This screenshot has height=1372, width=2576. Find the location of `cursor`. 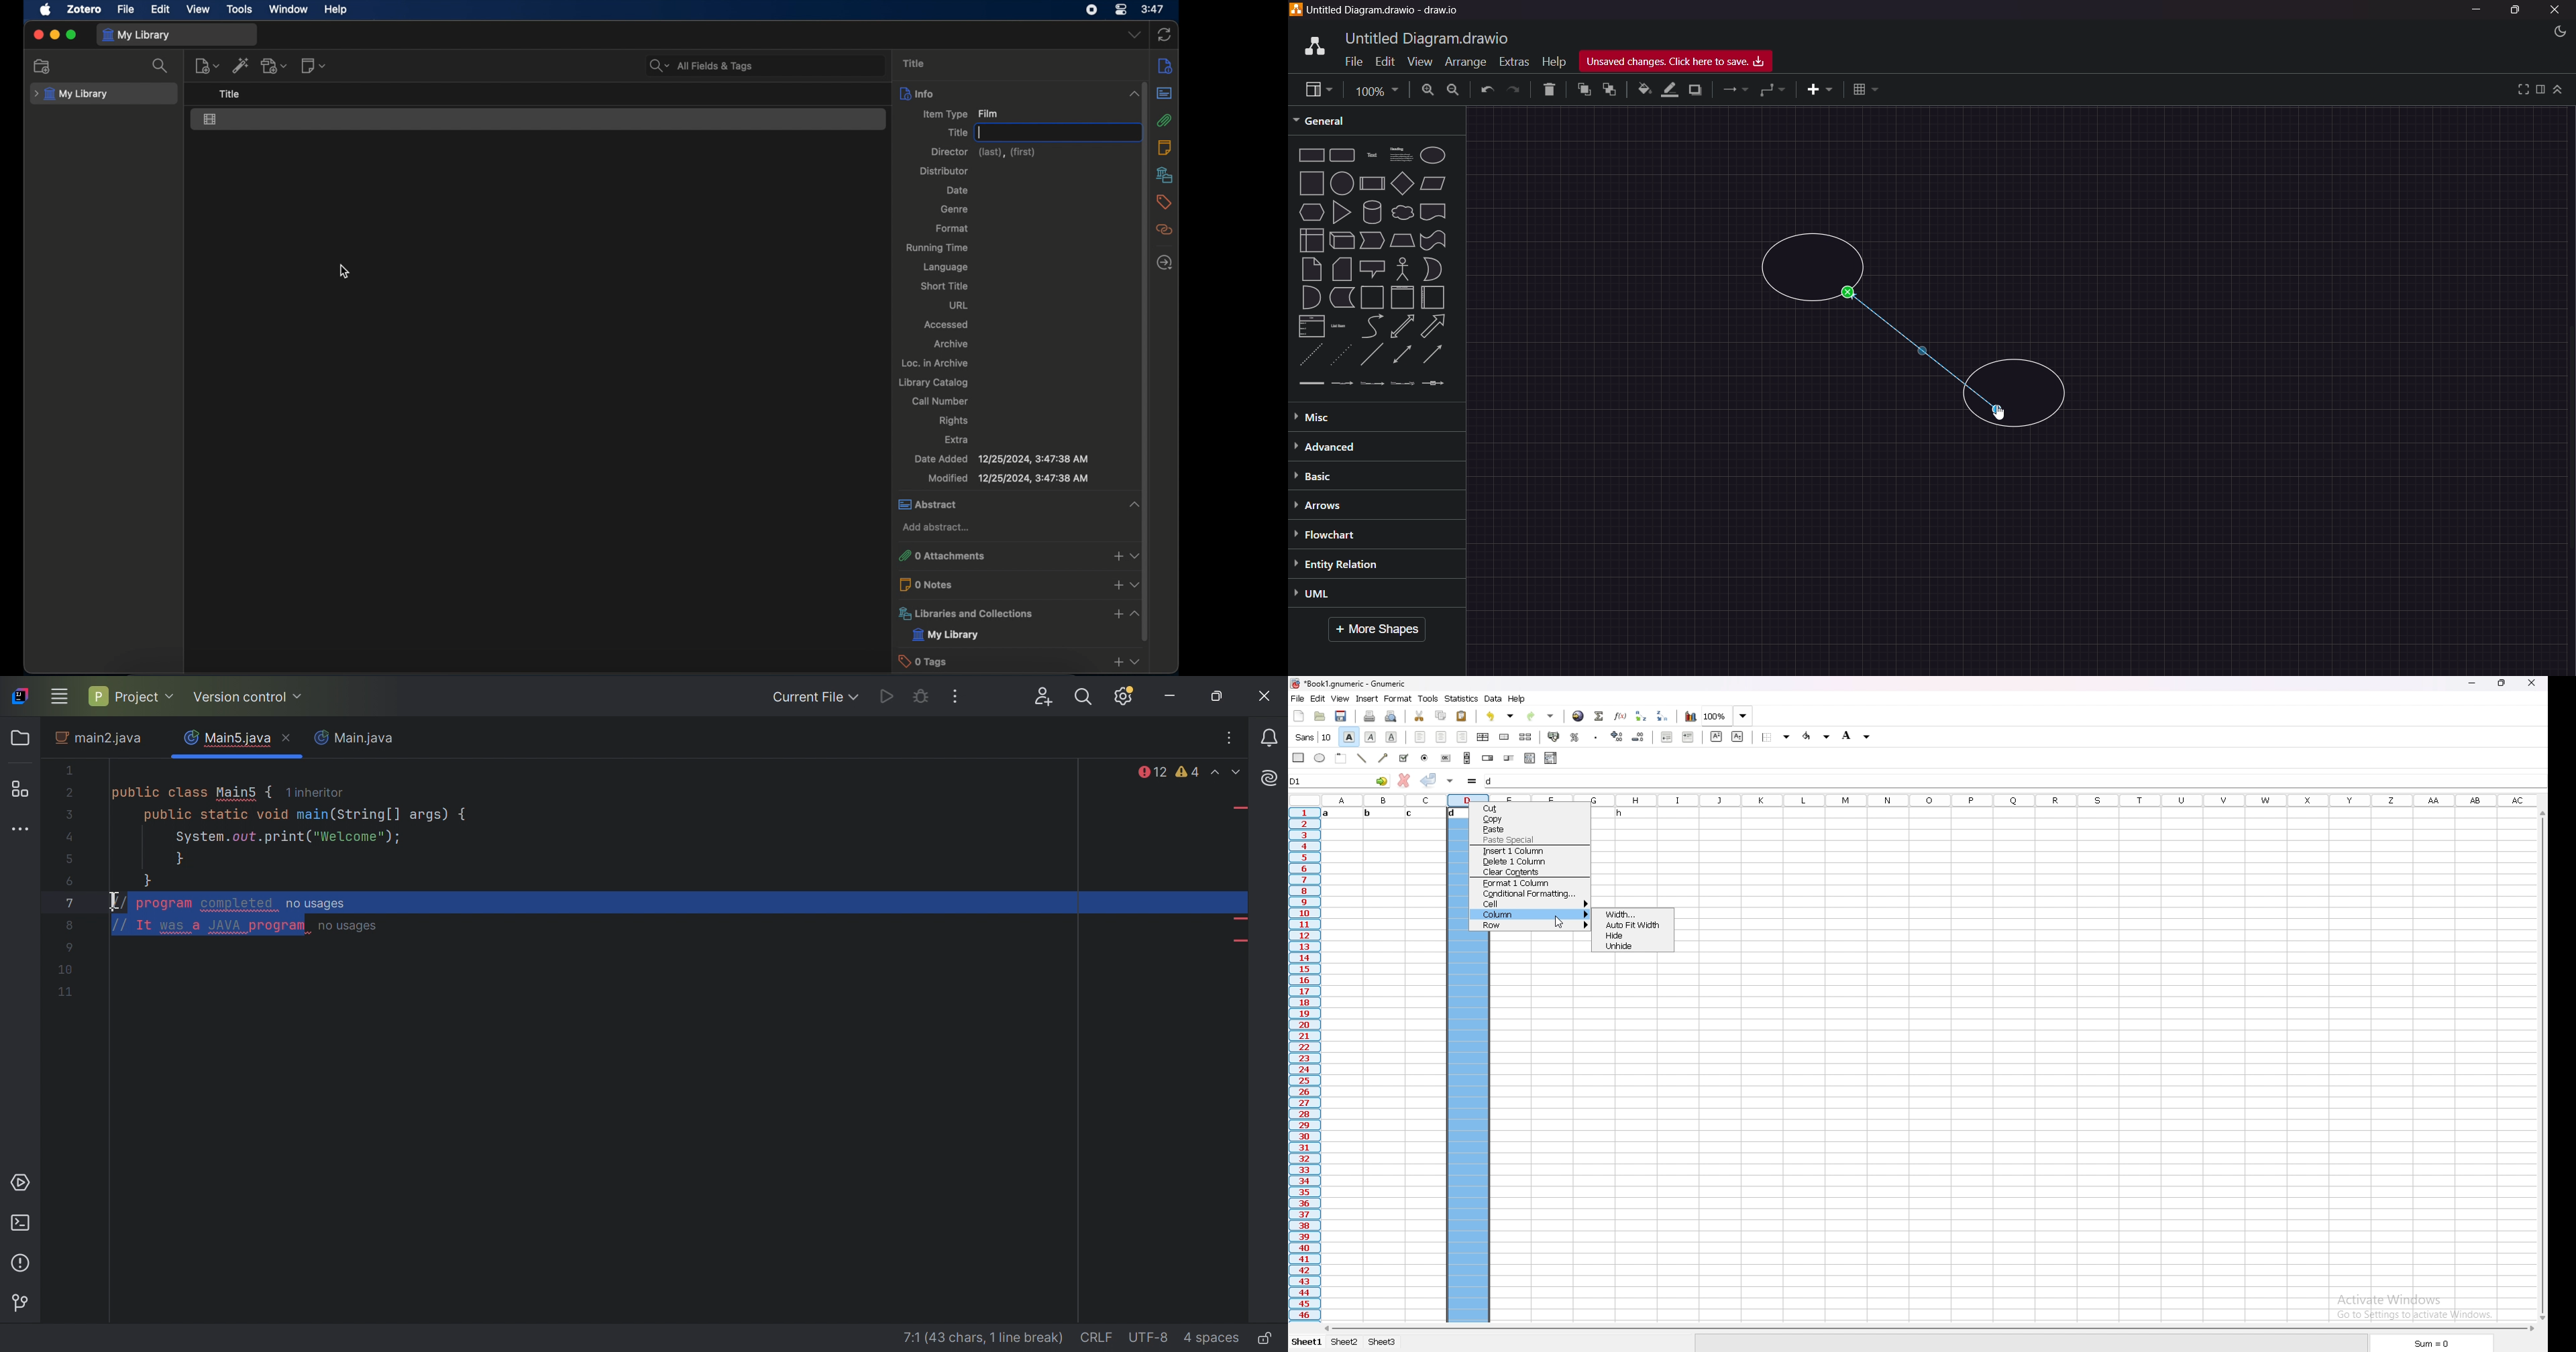

cursor is located at coordinates (1558, 921).